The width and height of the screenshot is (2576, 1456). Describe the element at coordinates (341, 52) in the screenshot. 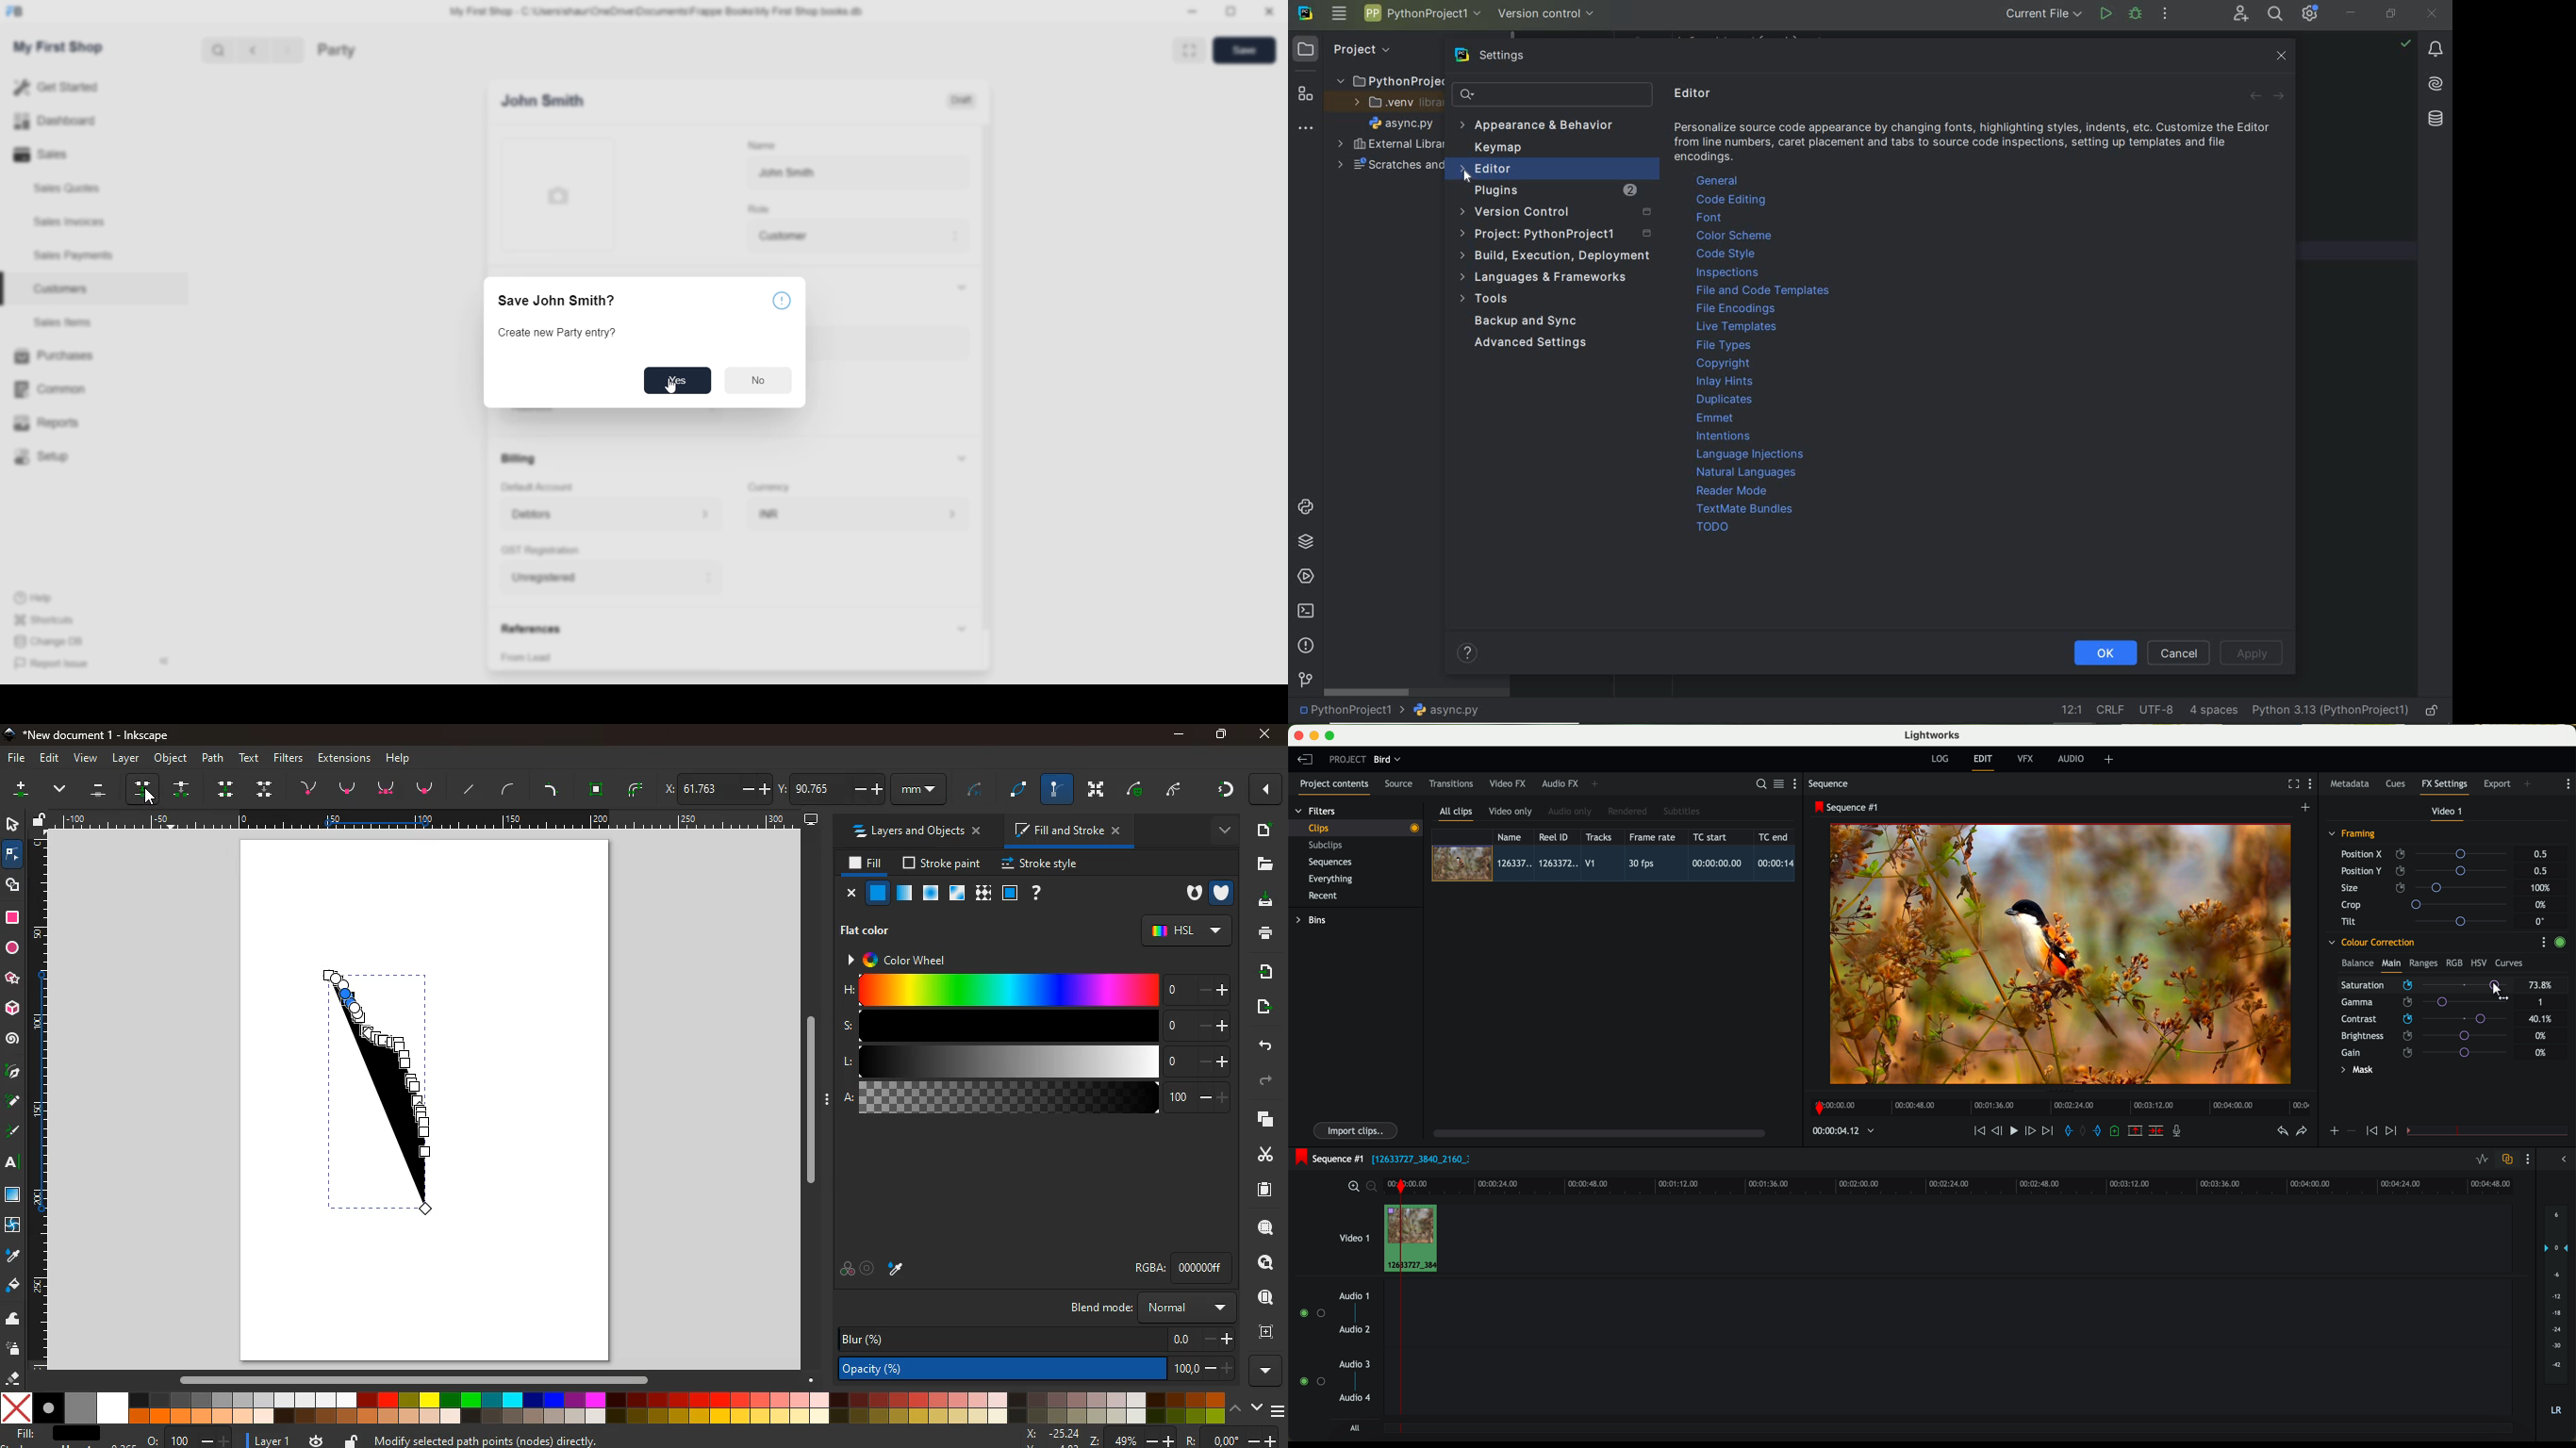

I see `Party` at that location.